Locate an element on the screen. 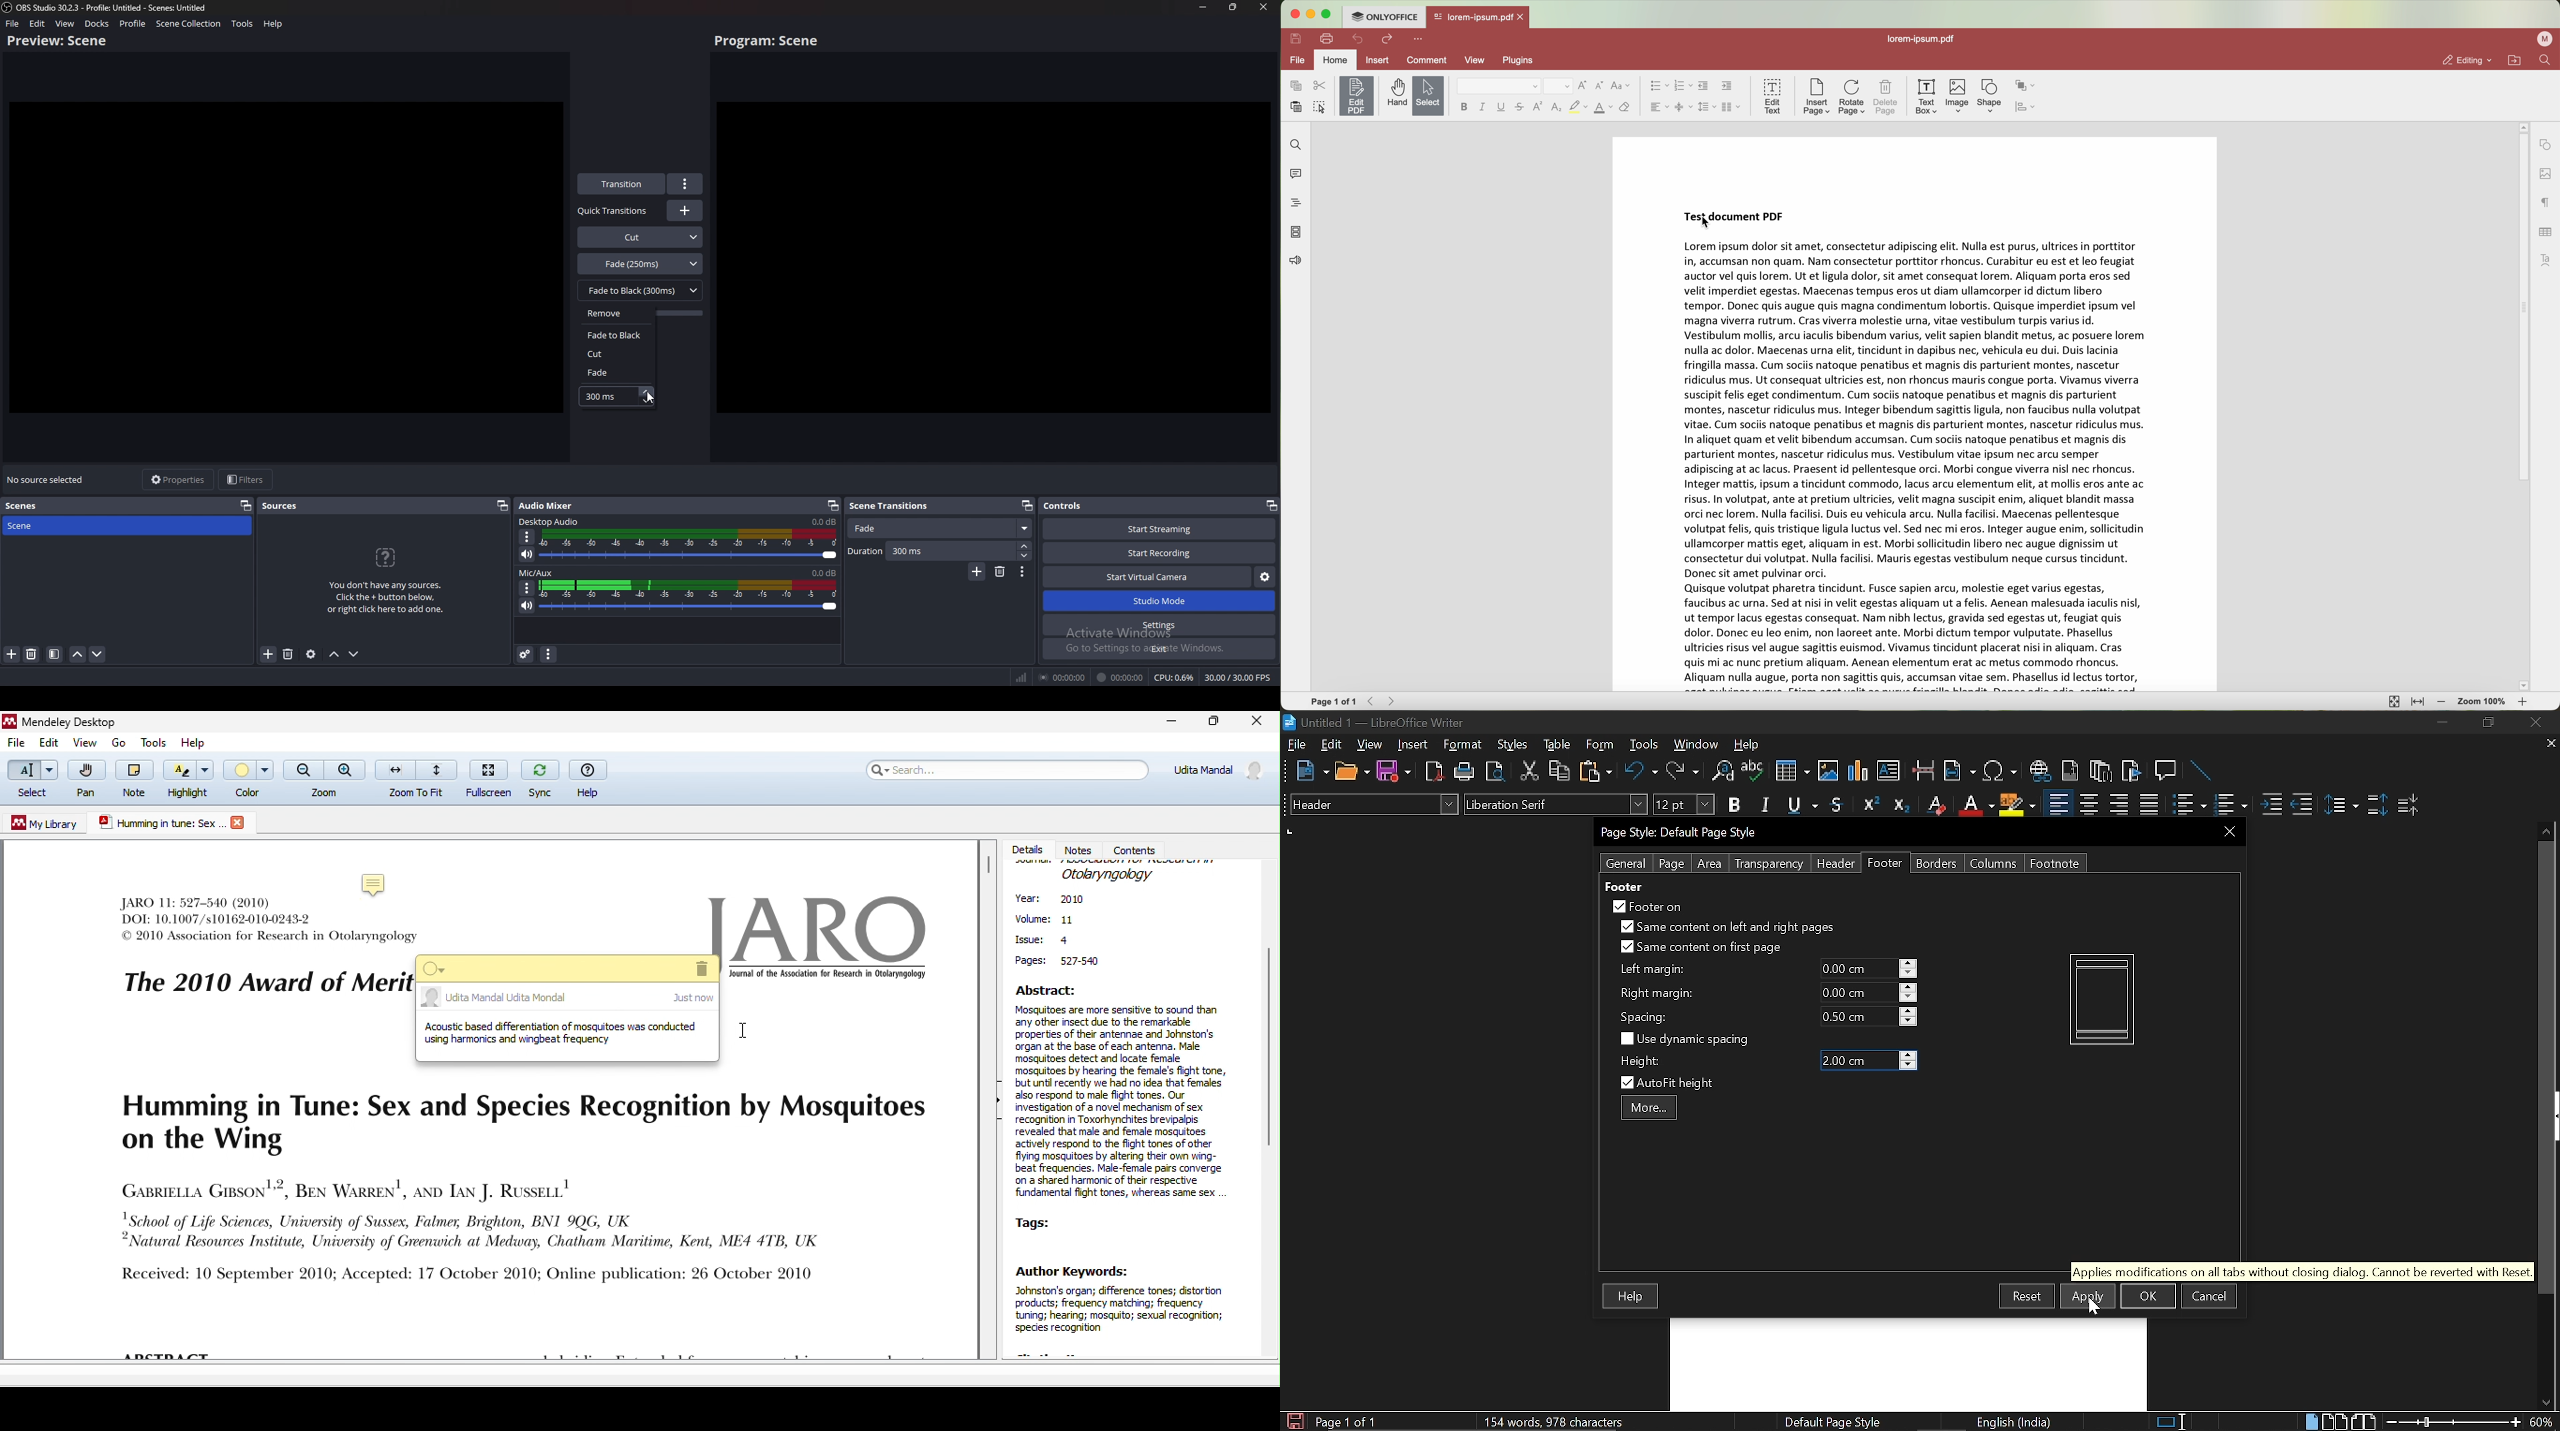 The height and width of the screenshot is (1456, 2576). toggle ordered list is located at coordinates (2189, 805).